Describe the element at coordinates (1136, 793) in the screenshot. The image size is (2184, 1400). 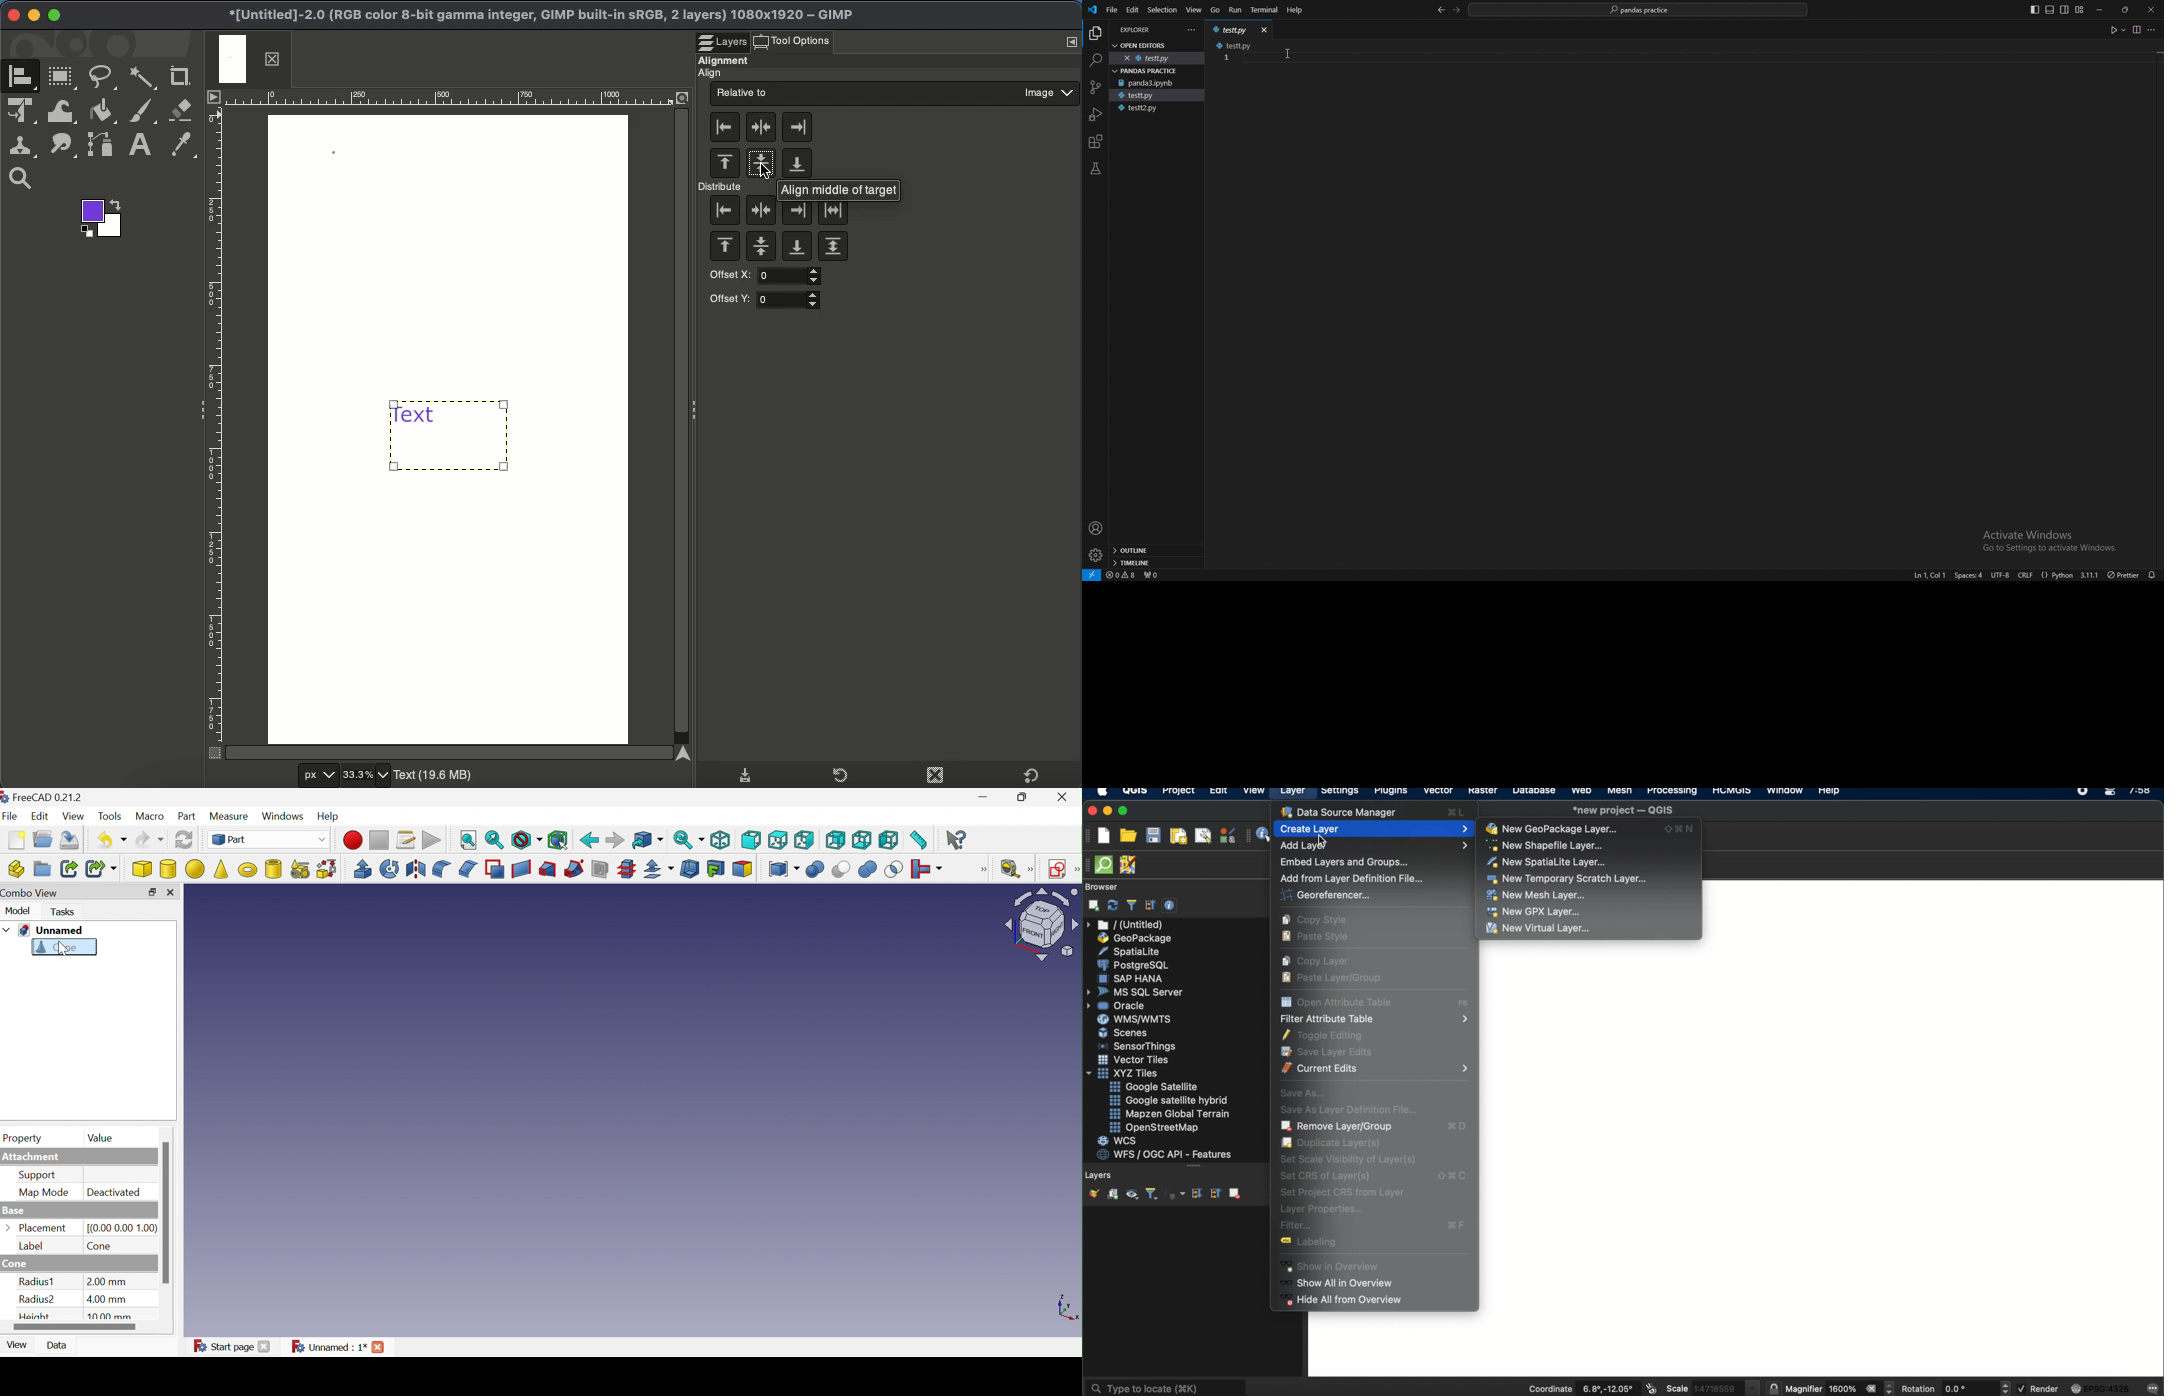
I see `QGIS` at that location.